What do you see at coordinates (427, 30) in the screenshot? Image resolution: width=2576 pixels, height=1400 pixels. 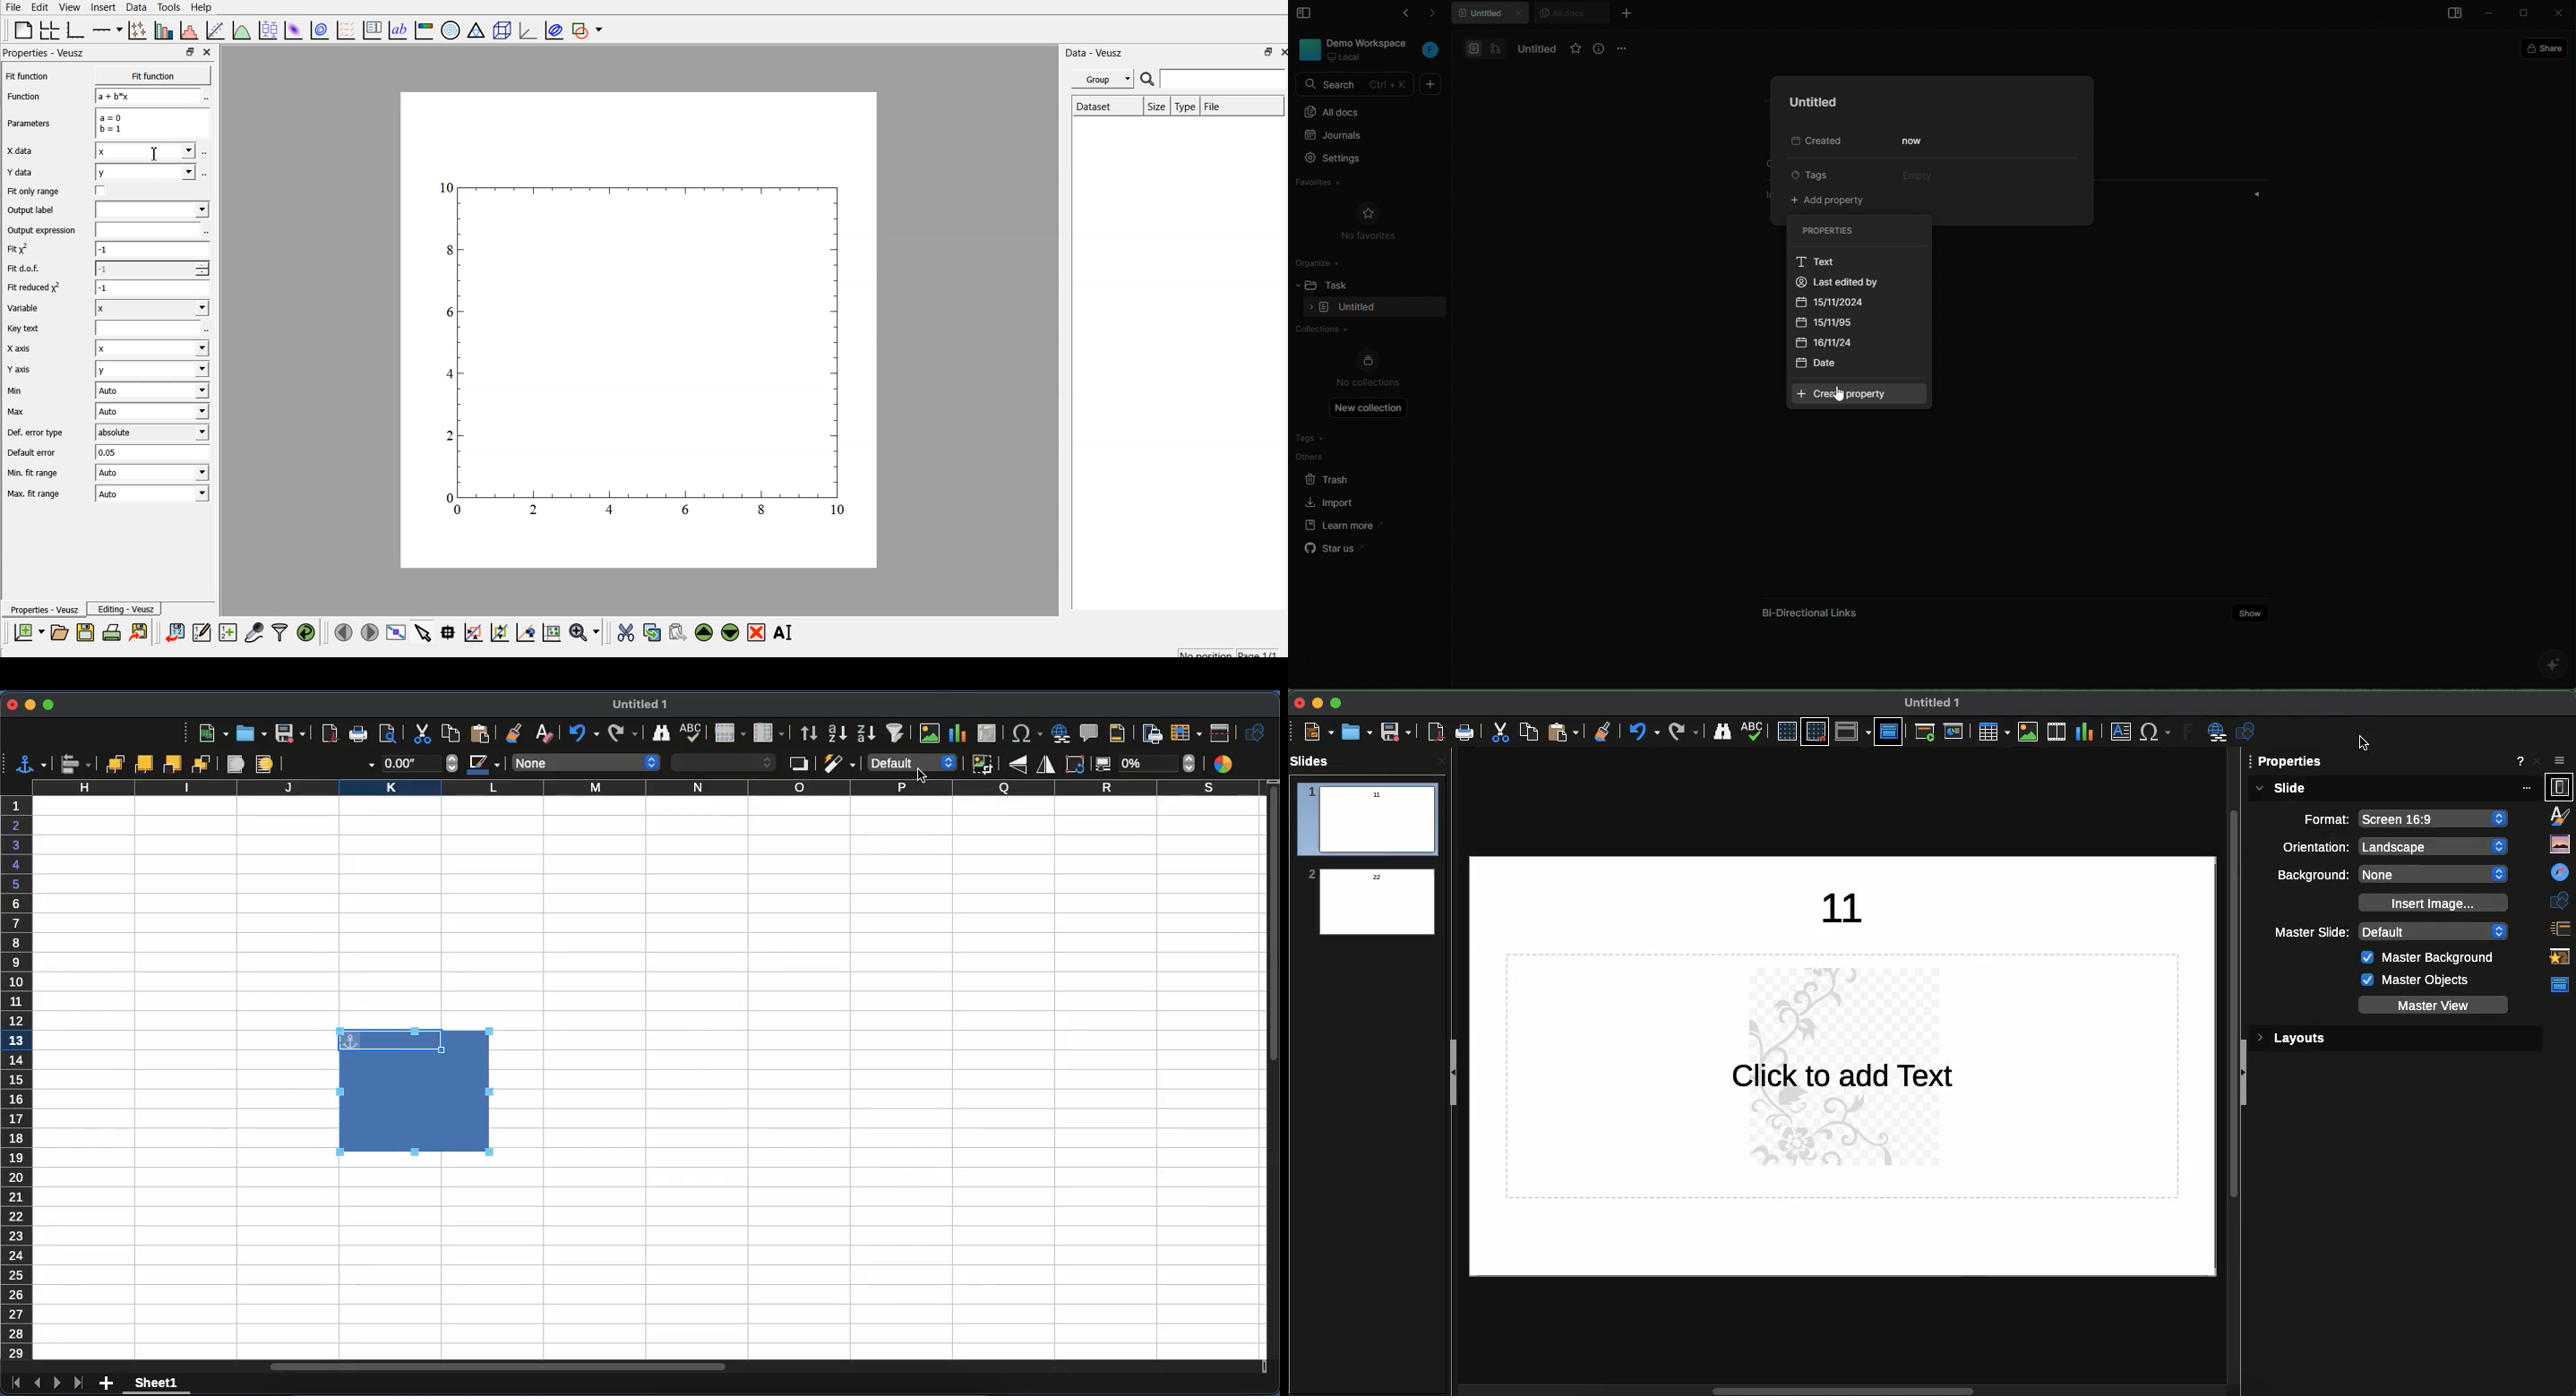 I see `image color bar` at bounding box center [427, 30].